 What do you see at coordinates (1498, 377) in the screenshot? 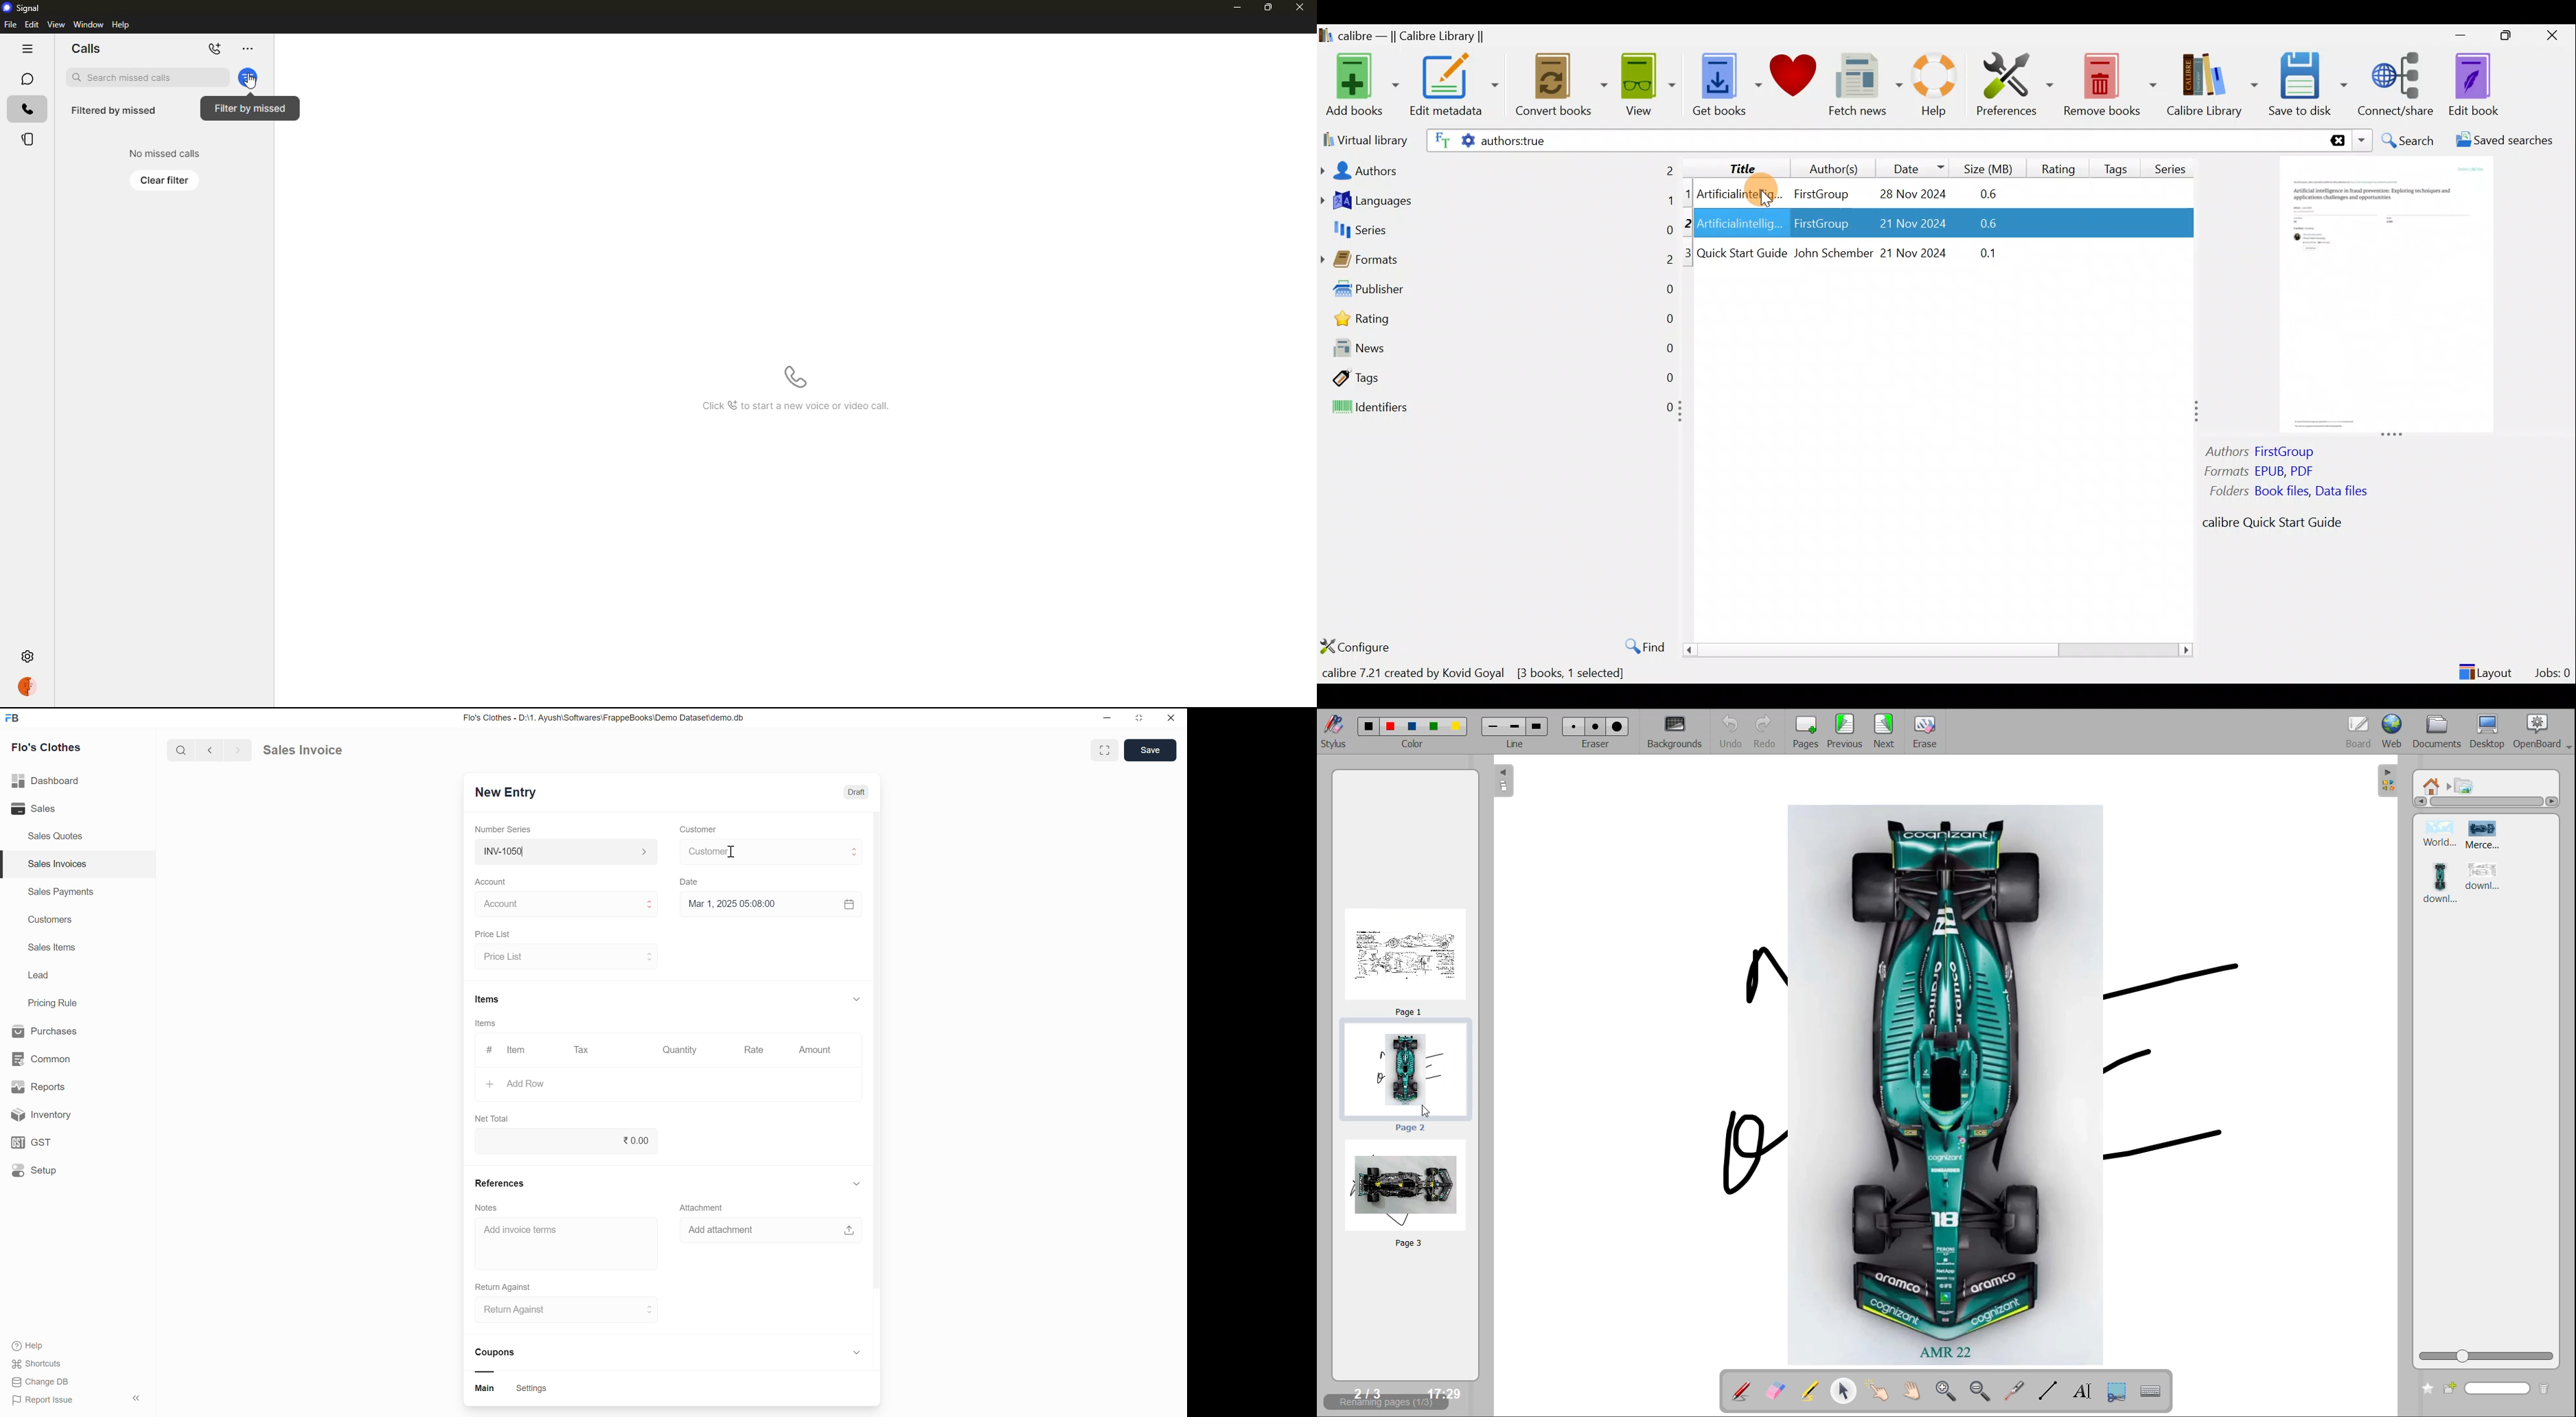
I see `Tags` at bounding box center [1498, 377].